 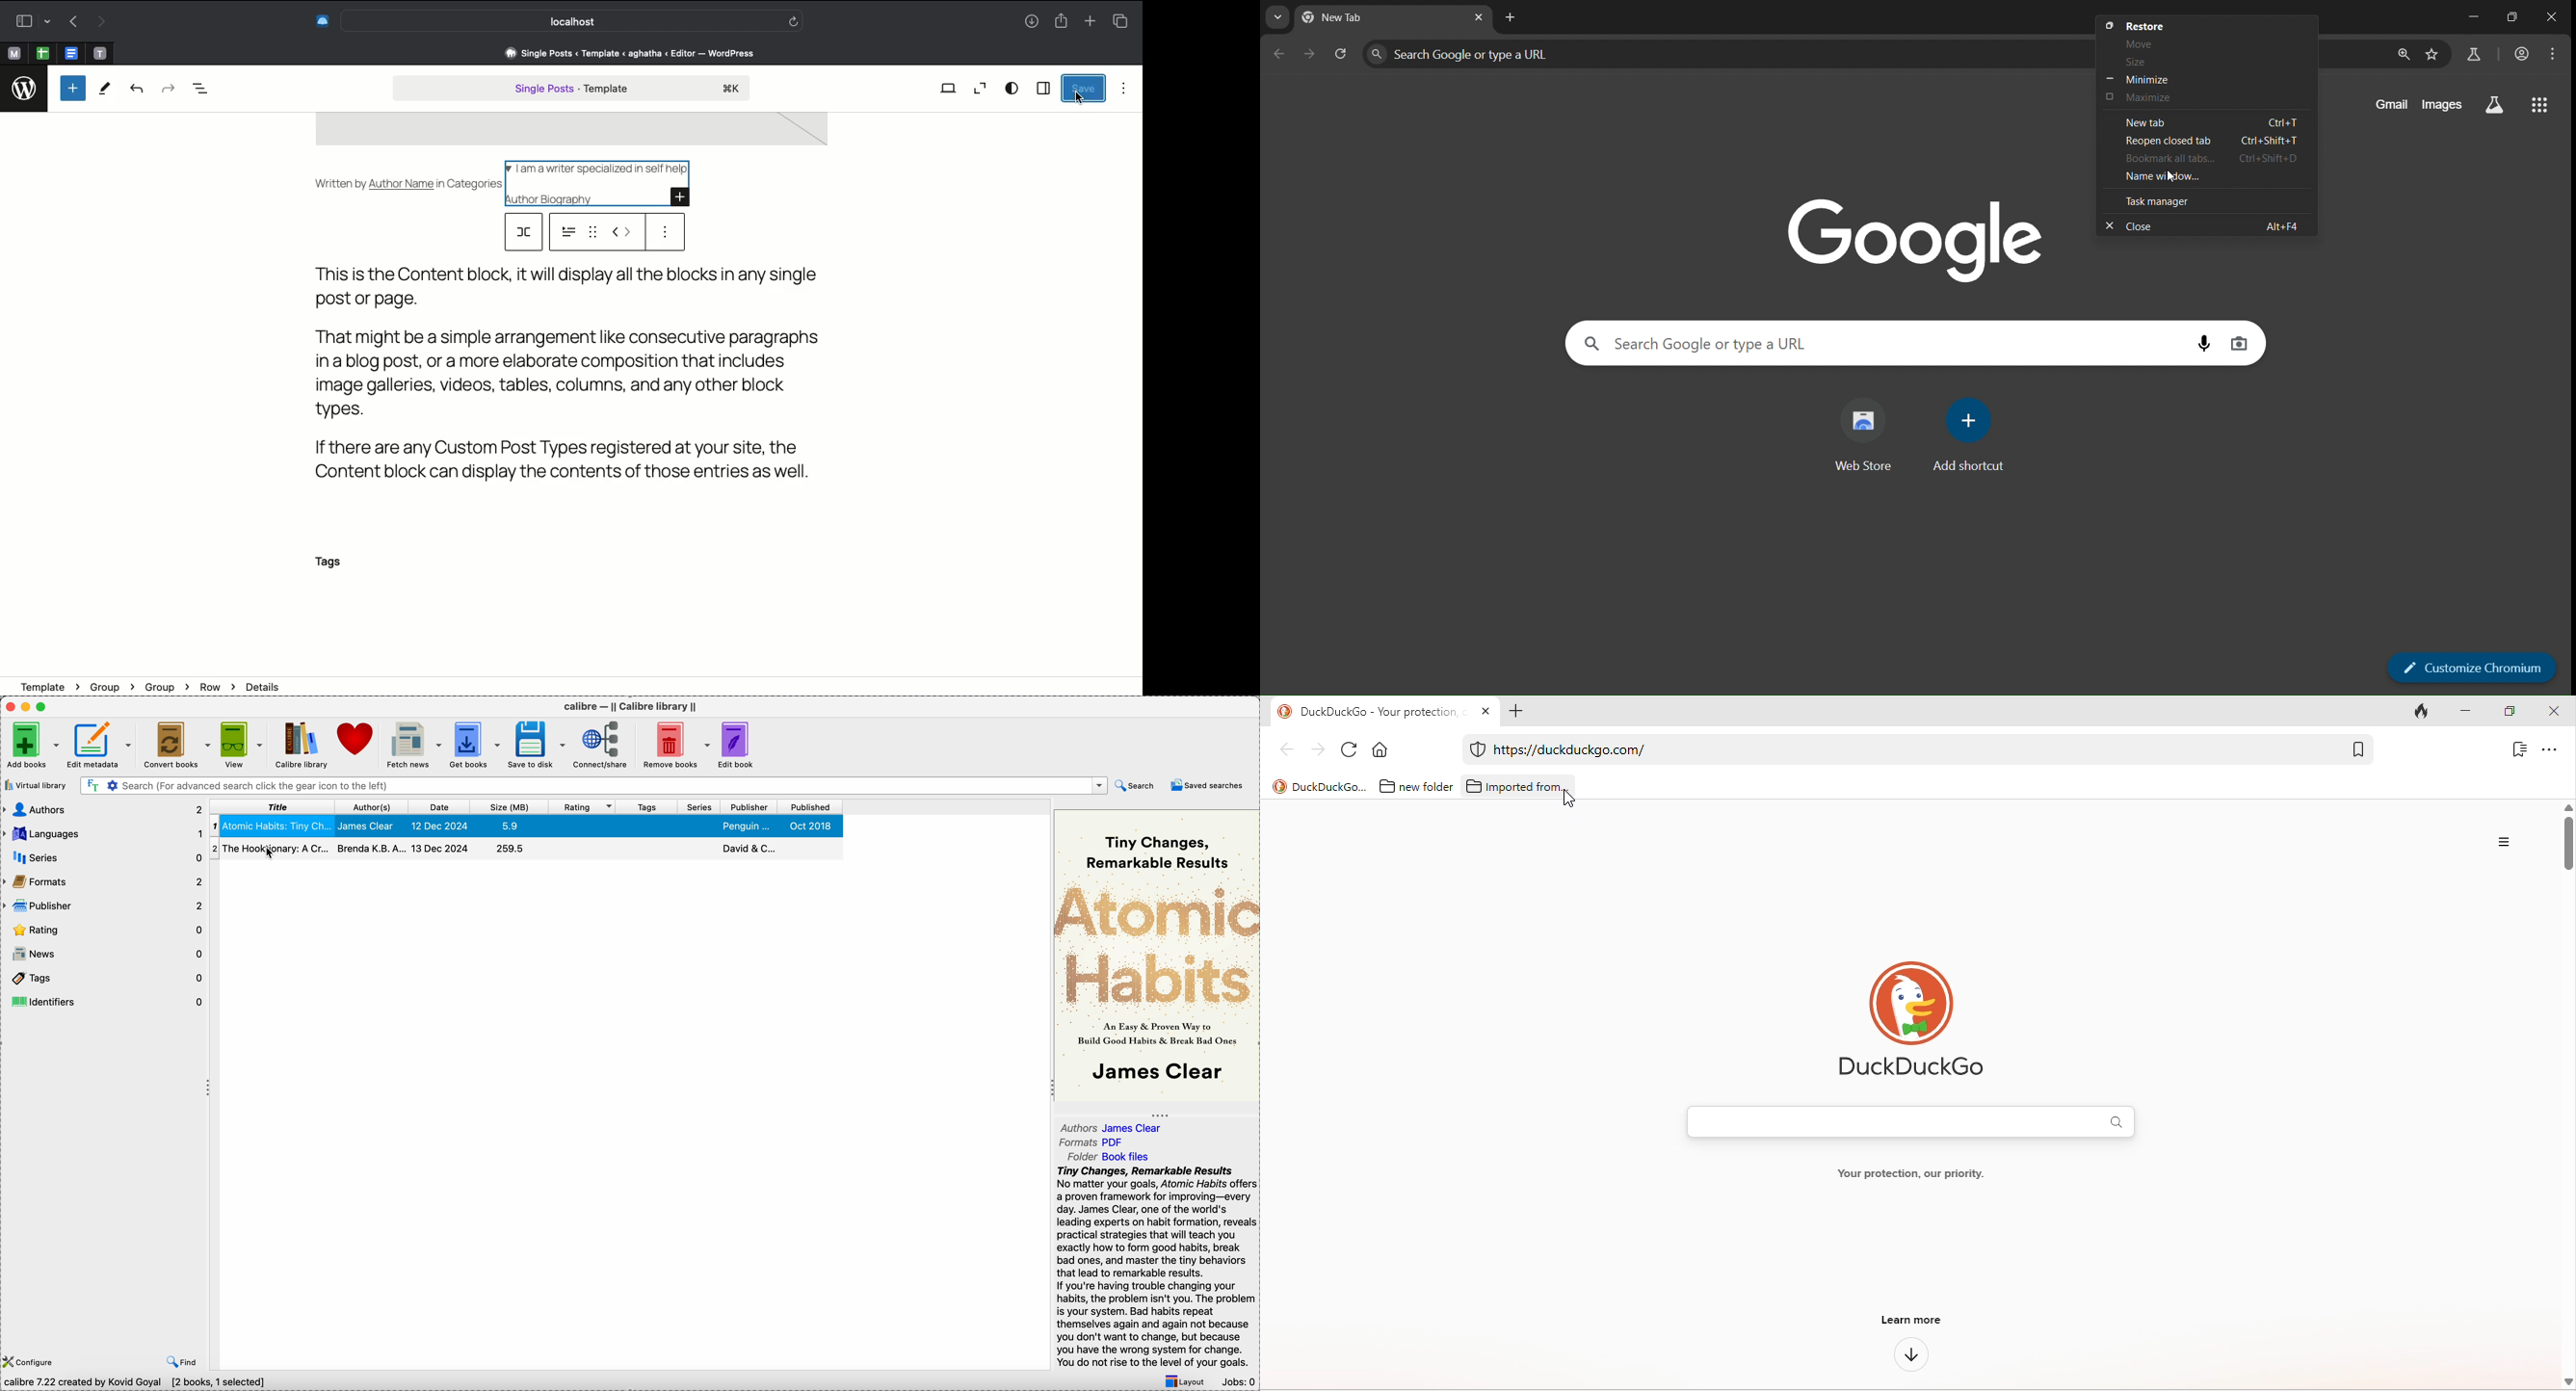 What do you see at coordinates (648, 807) in the screenshot?
I see `tags` at bounding box center [648, 807].